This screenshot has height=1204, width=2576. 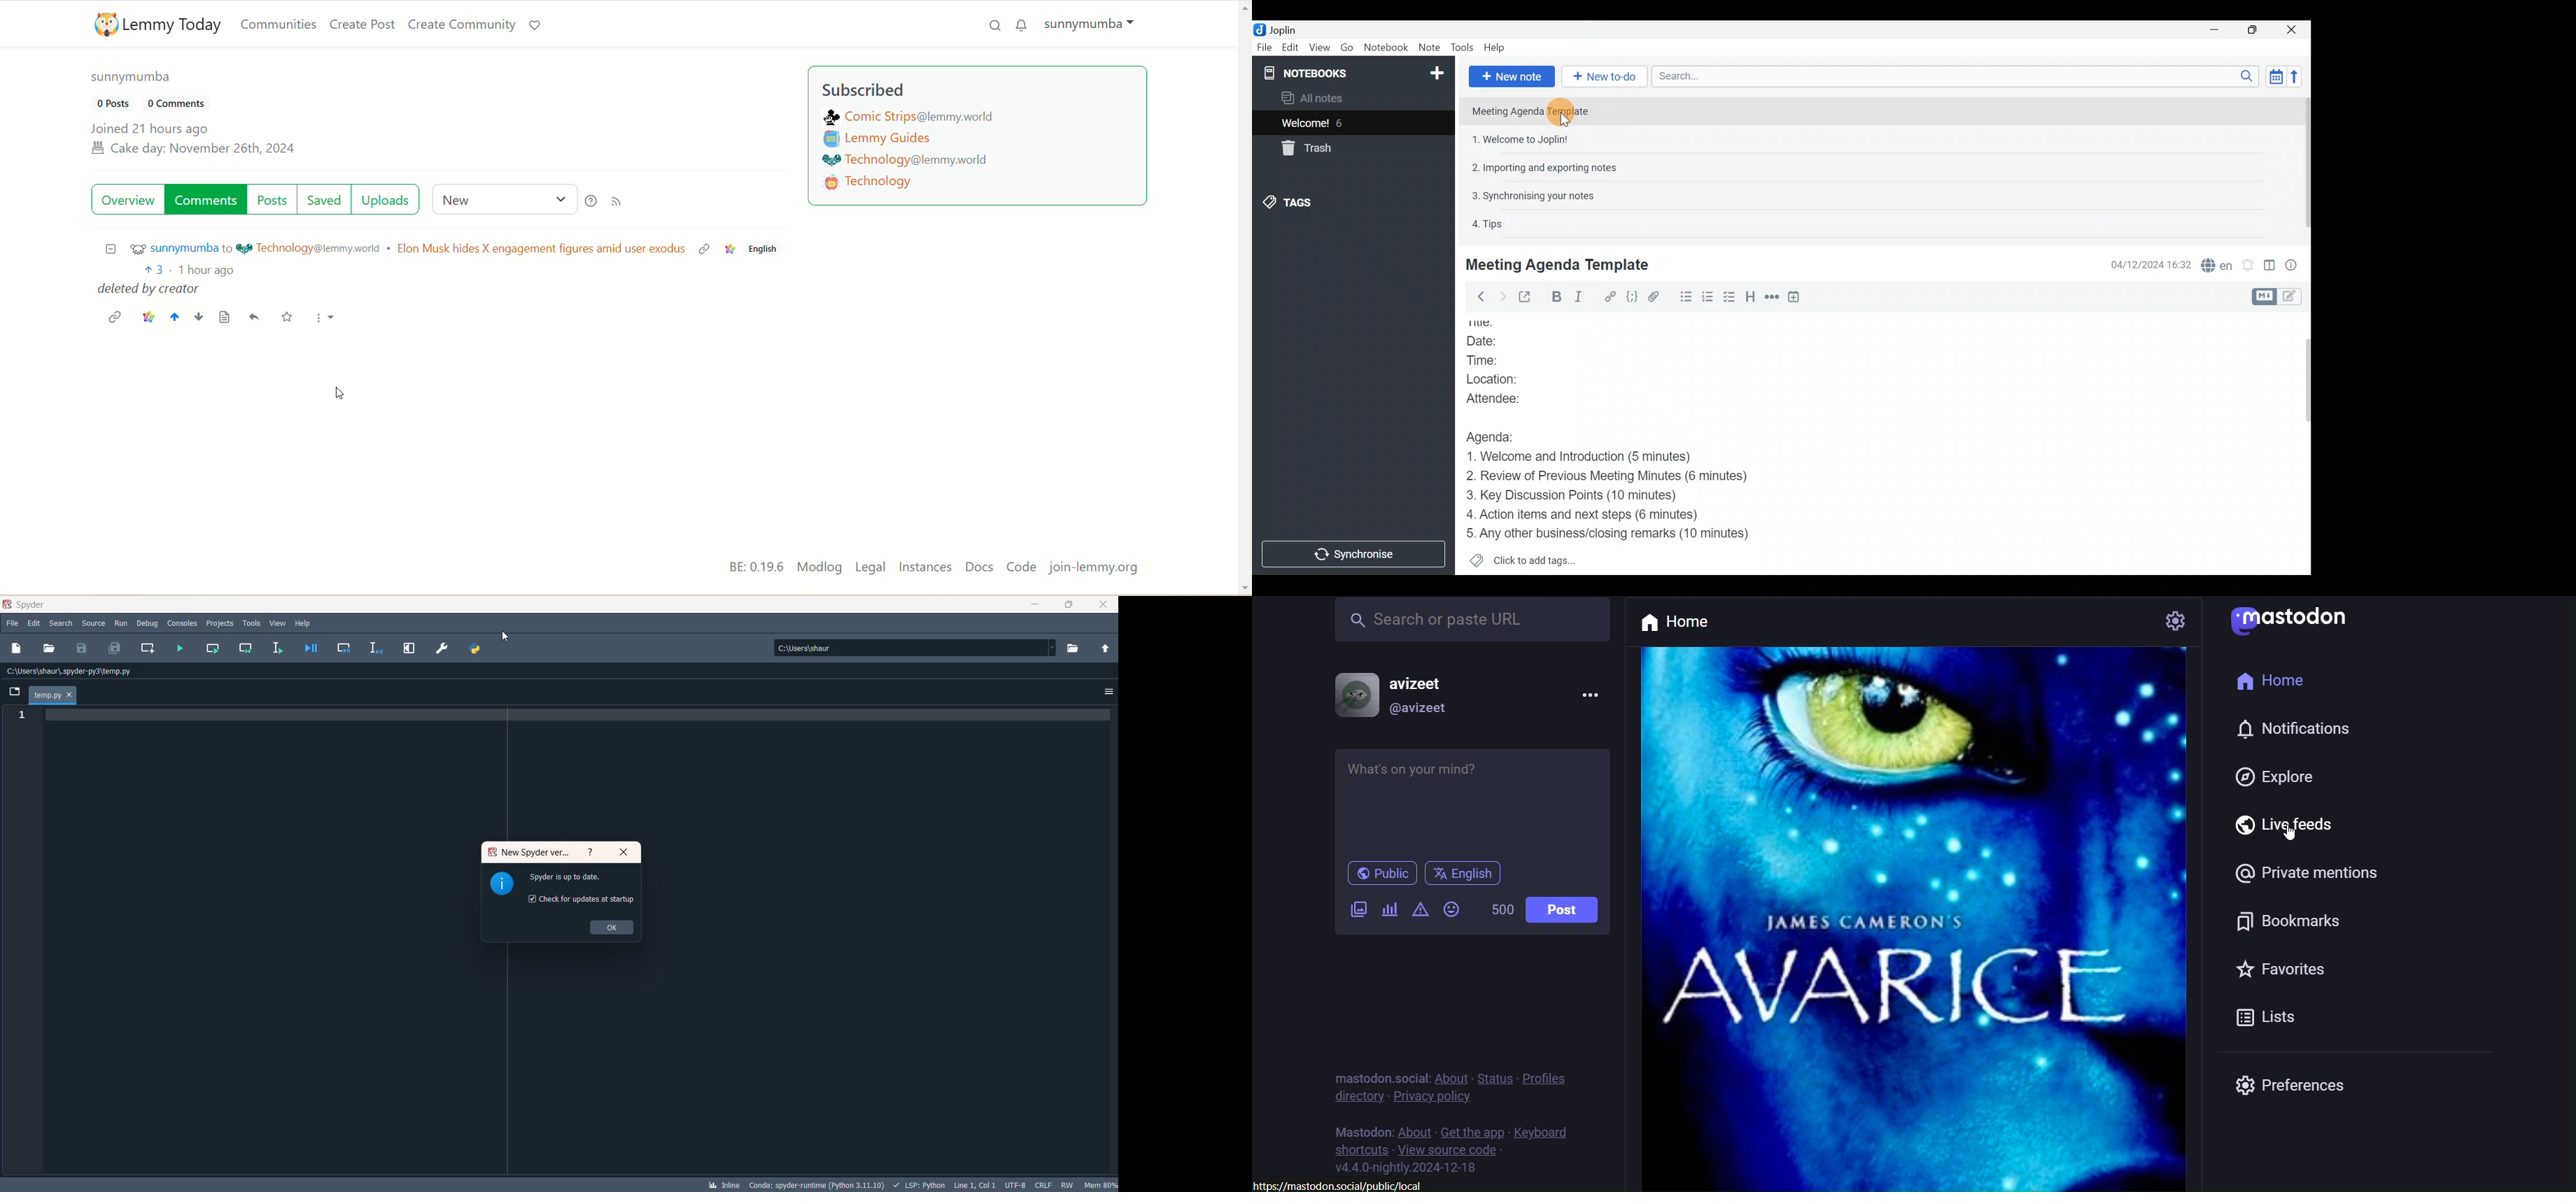 I want to click on Toggle external editing, so click(x=1528, y=297).